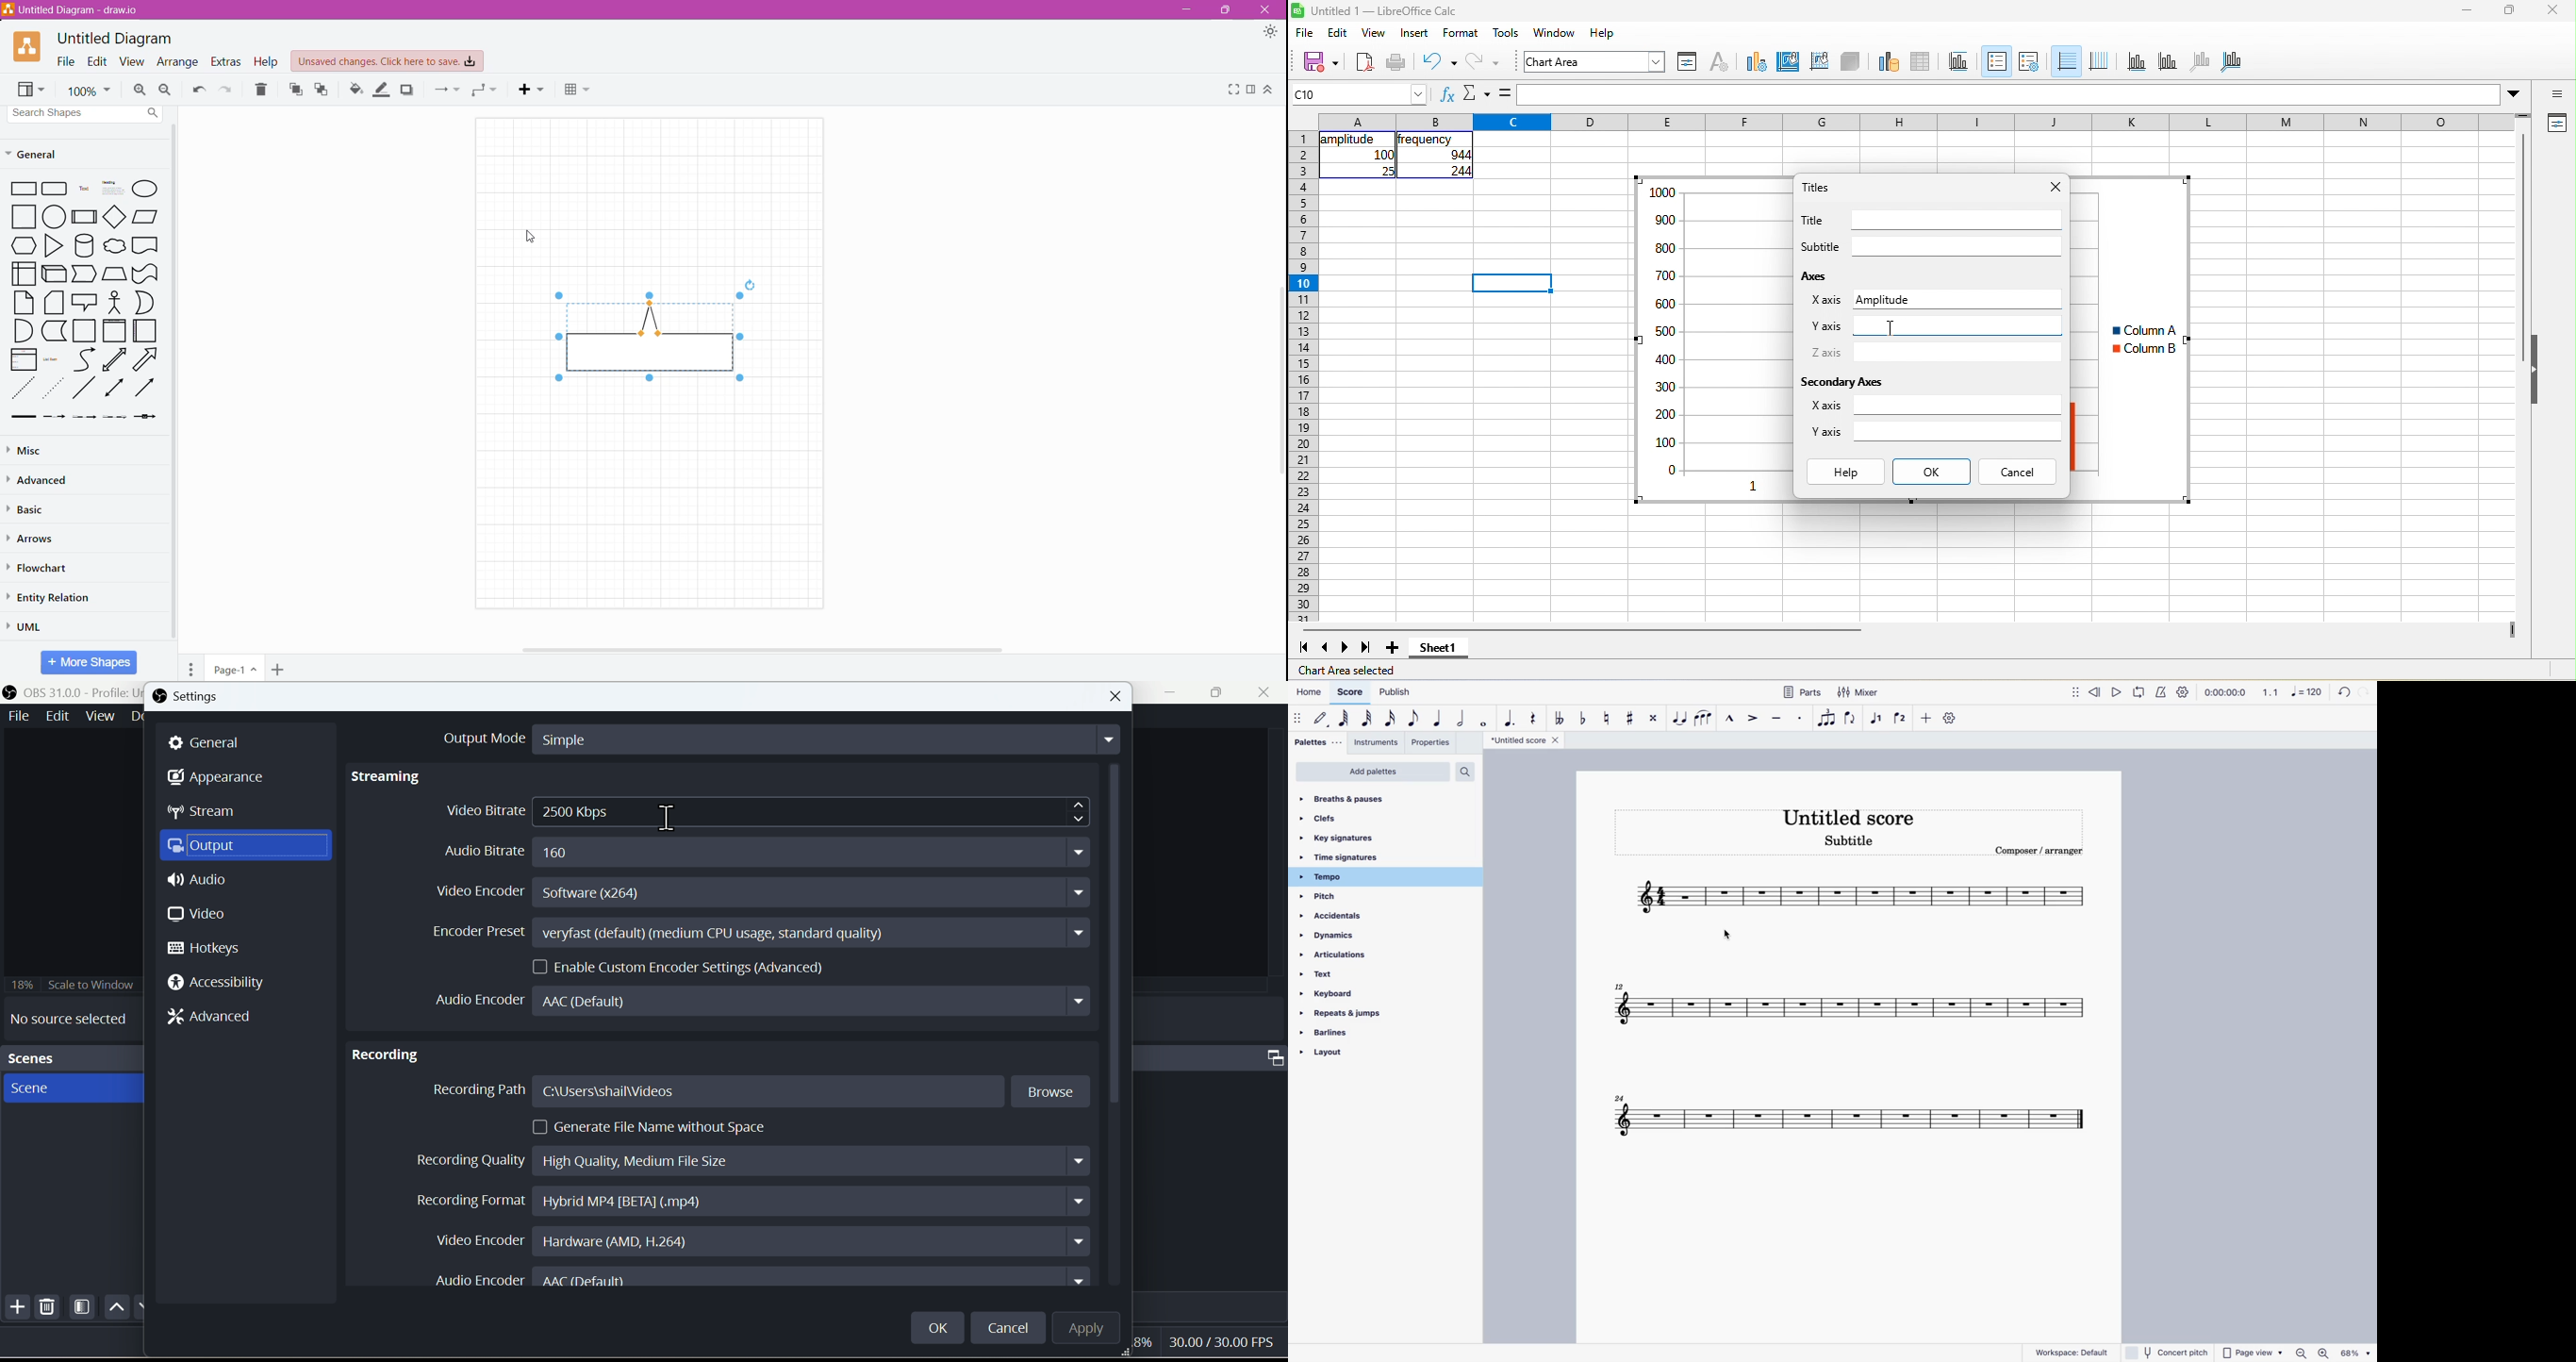 This screenshot has width=2576, height=1372. What do you see at coordinates (2555, 124) in the screenshot?
I see `properties` at bounding box center [2555, 124].